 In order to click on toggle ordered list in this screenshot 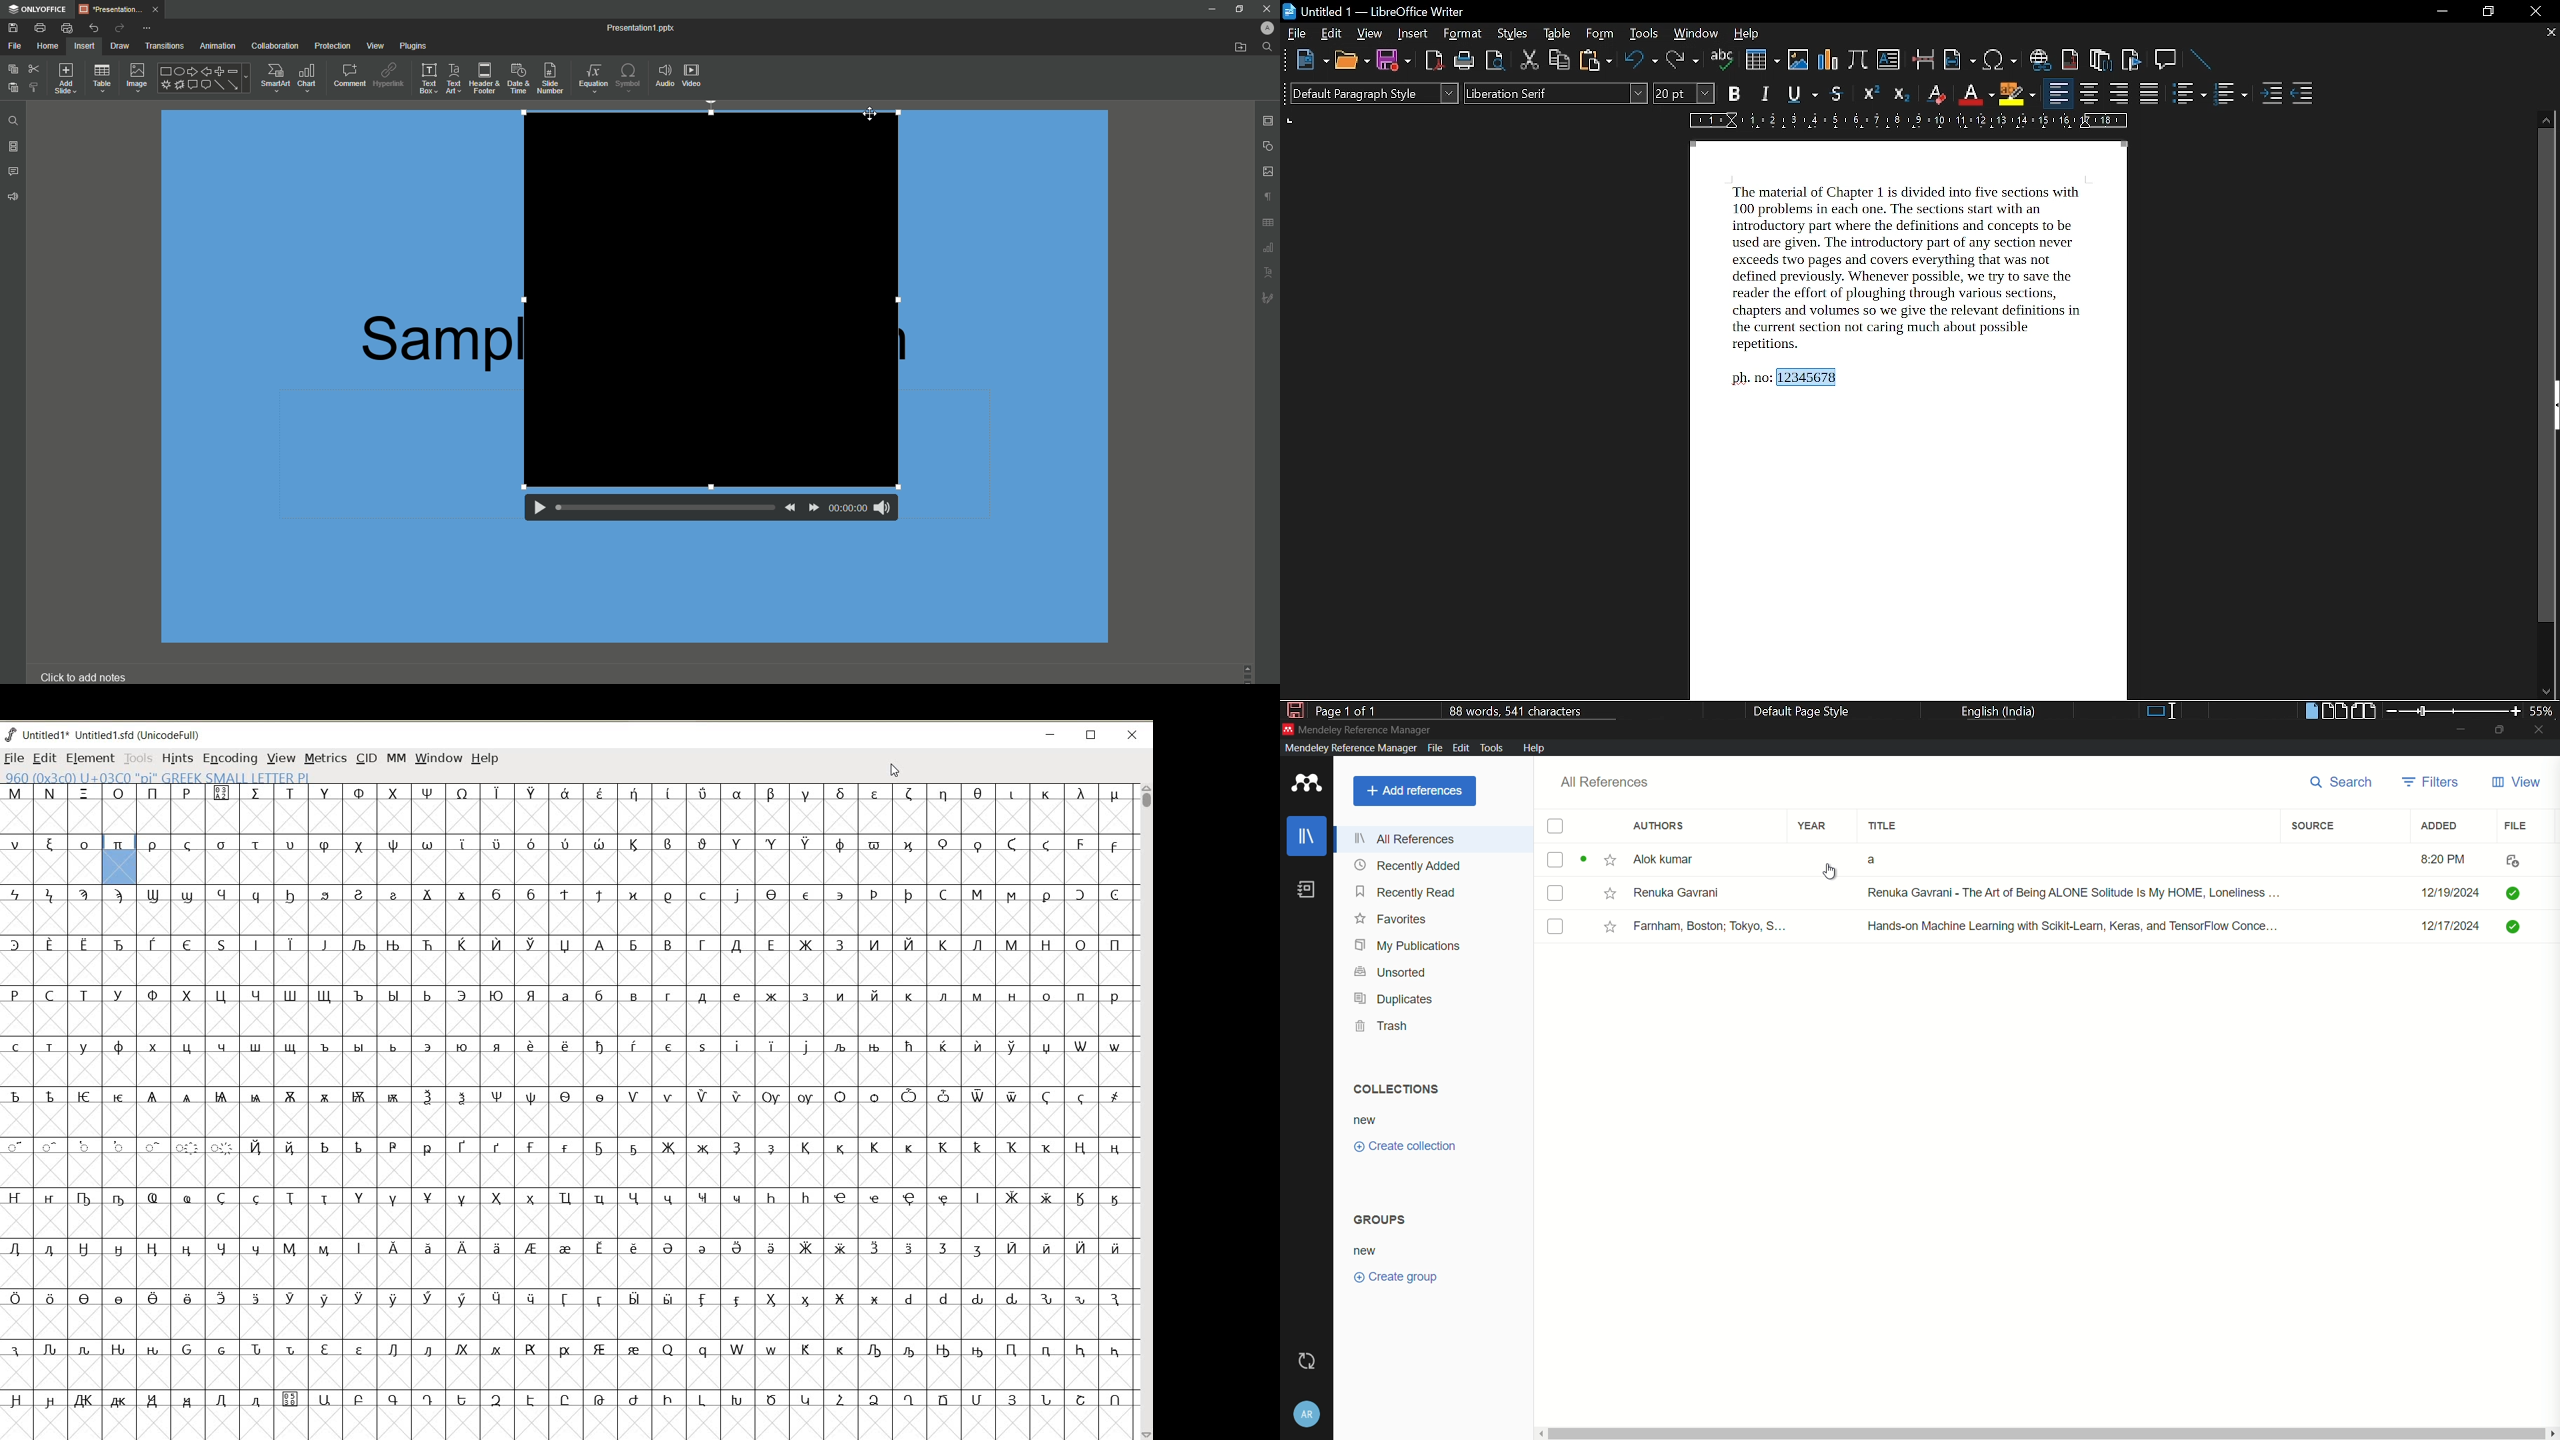, I will do `click(2231, 96)`.